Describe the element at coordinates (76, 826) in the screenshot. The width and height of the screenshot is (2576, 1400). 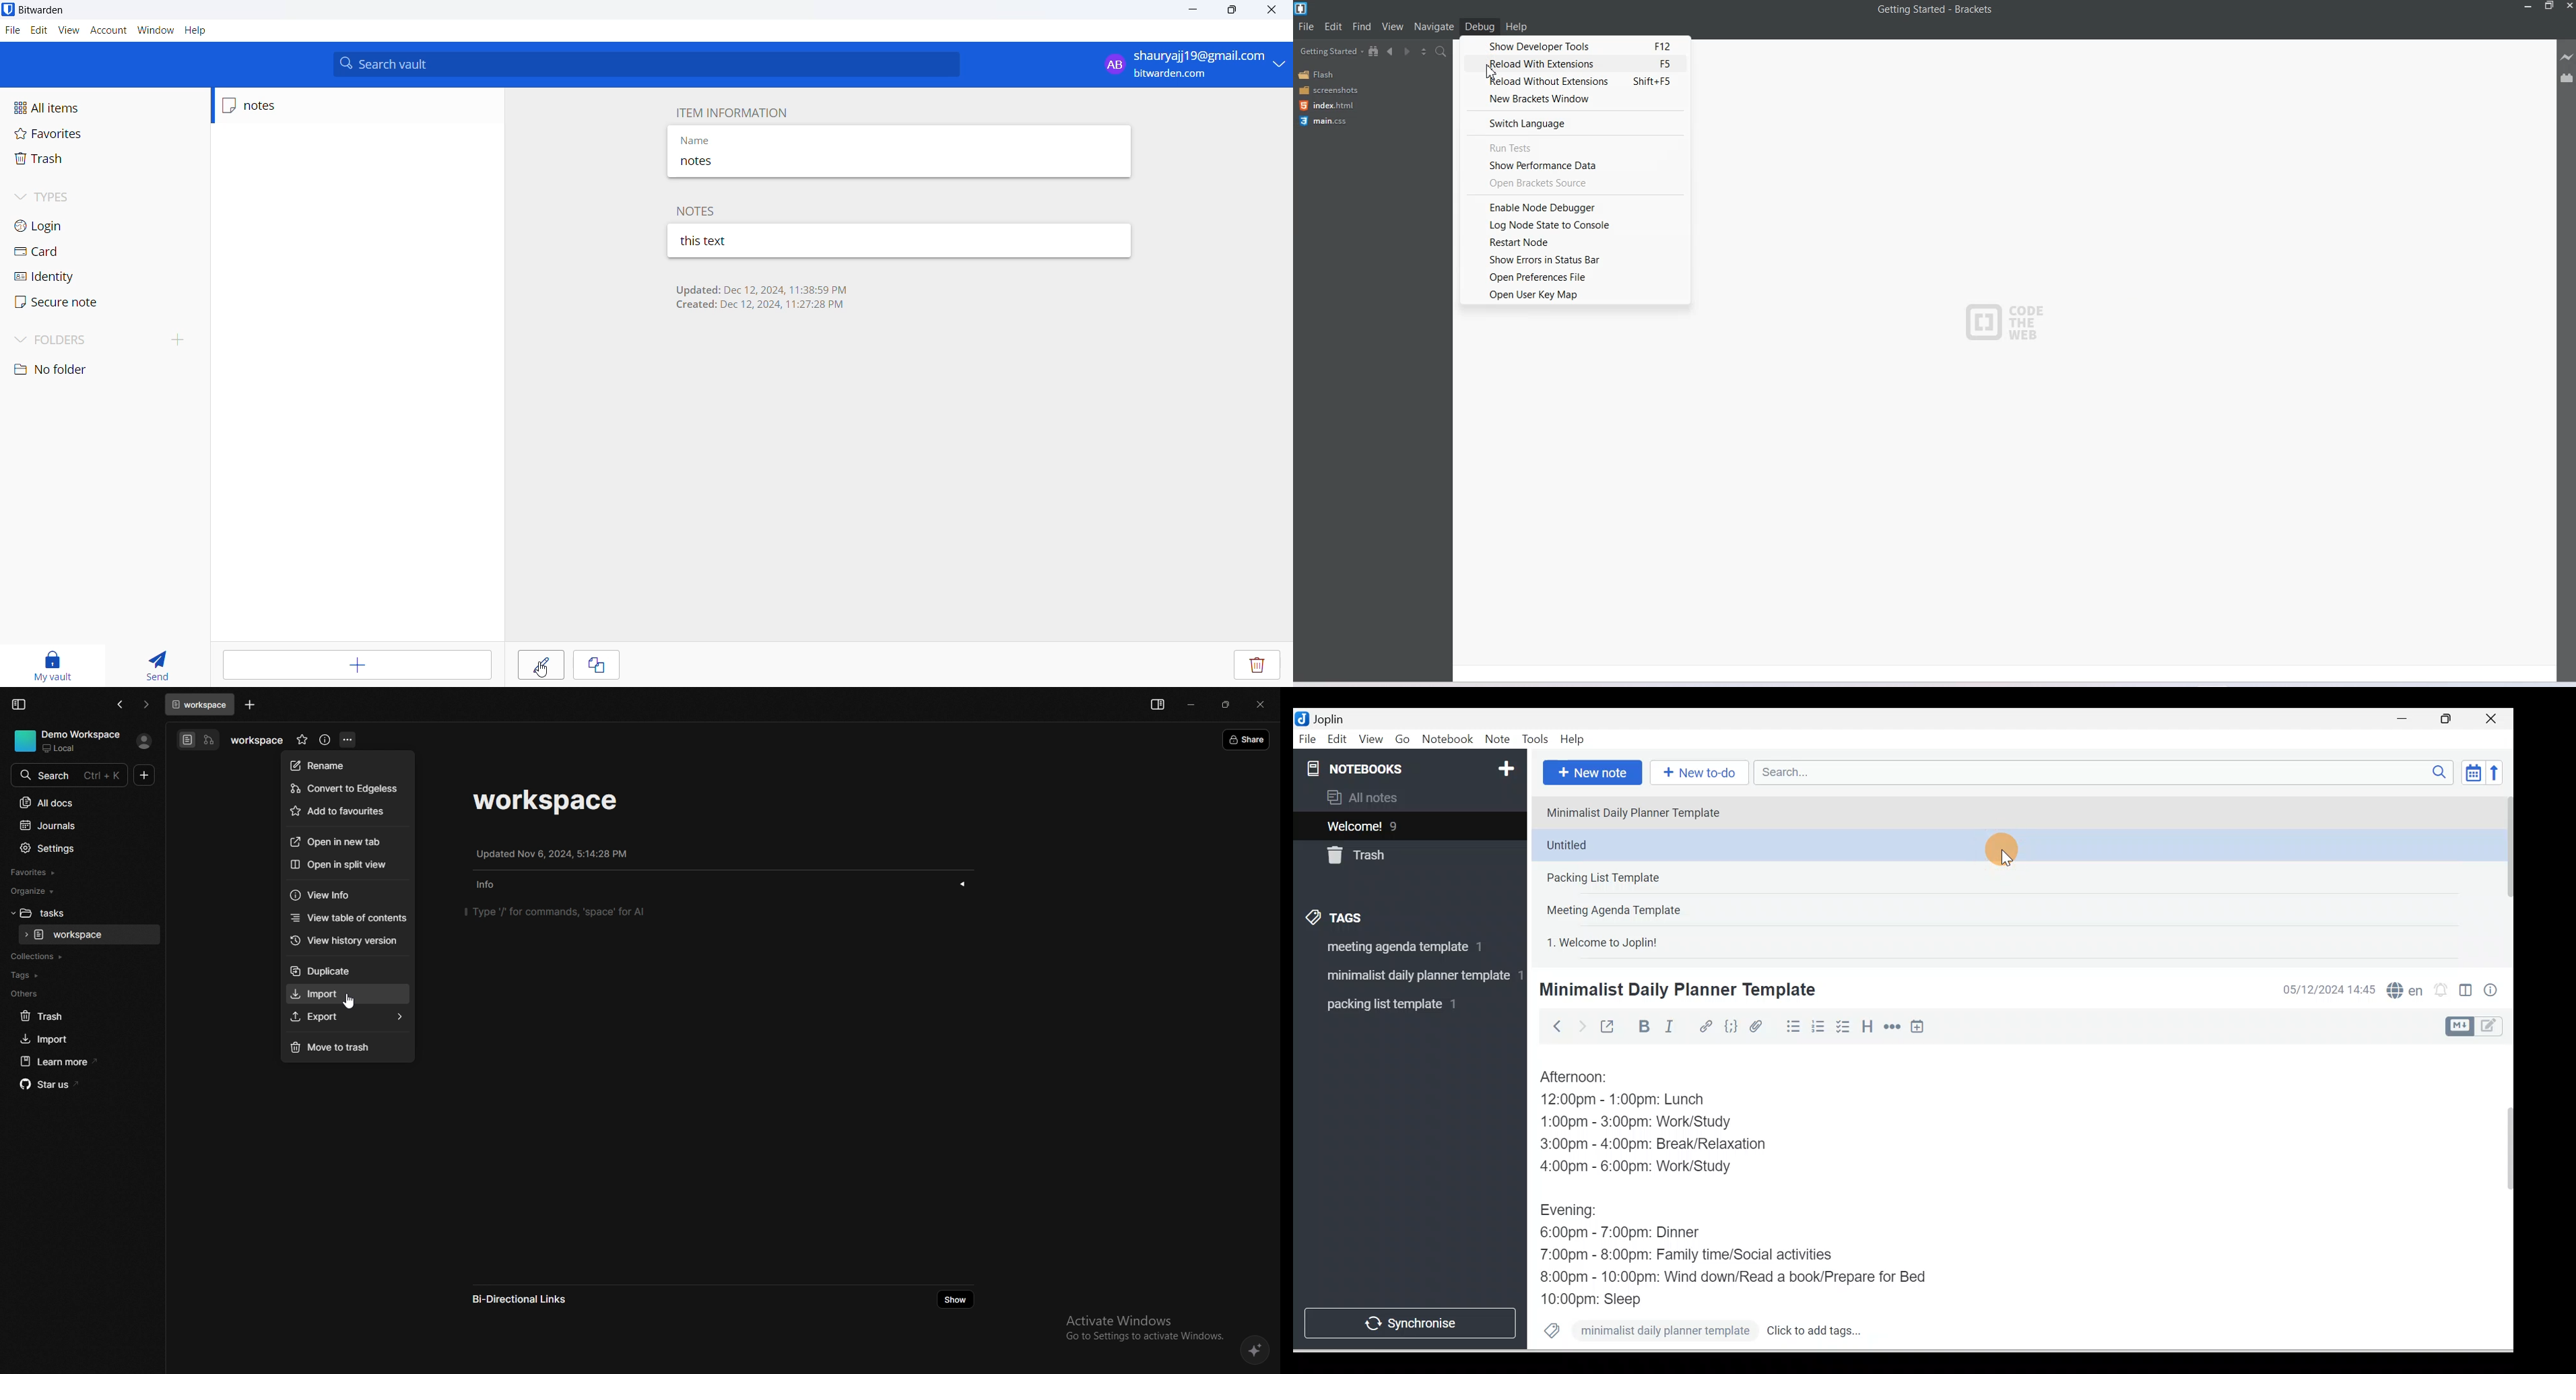
I see `journals` at that location.